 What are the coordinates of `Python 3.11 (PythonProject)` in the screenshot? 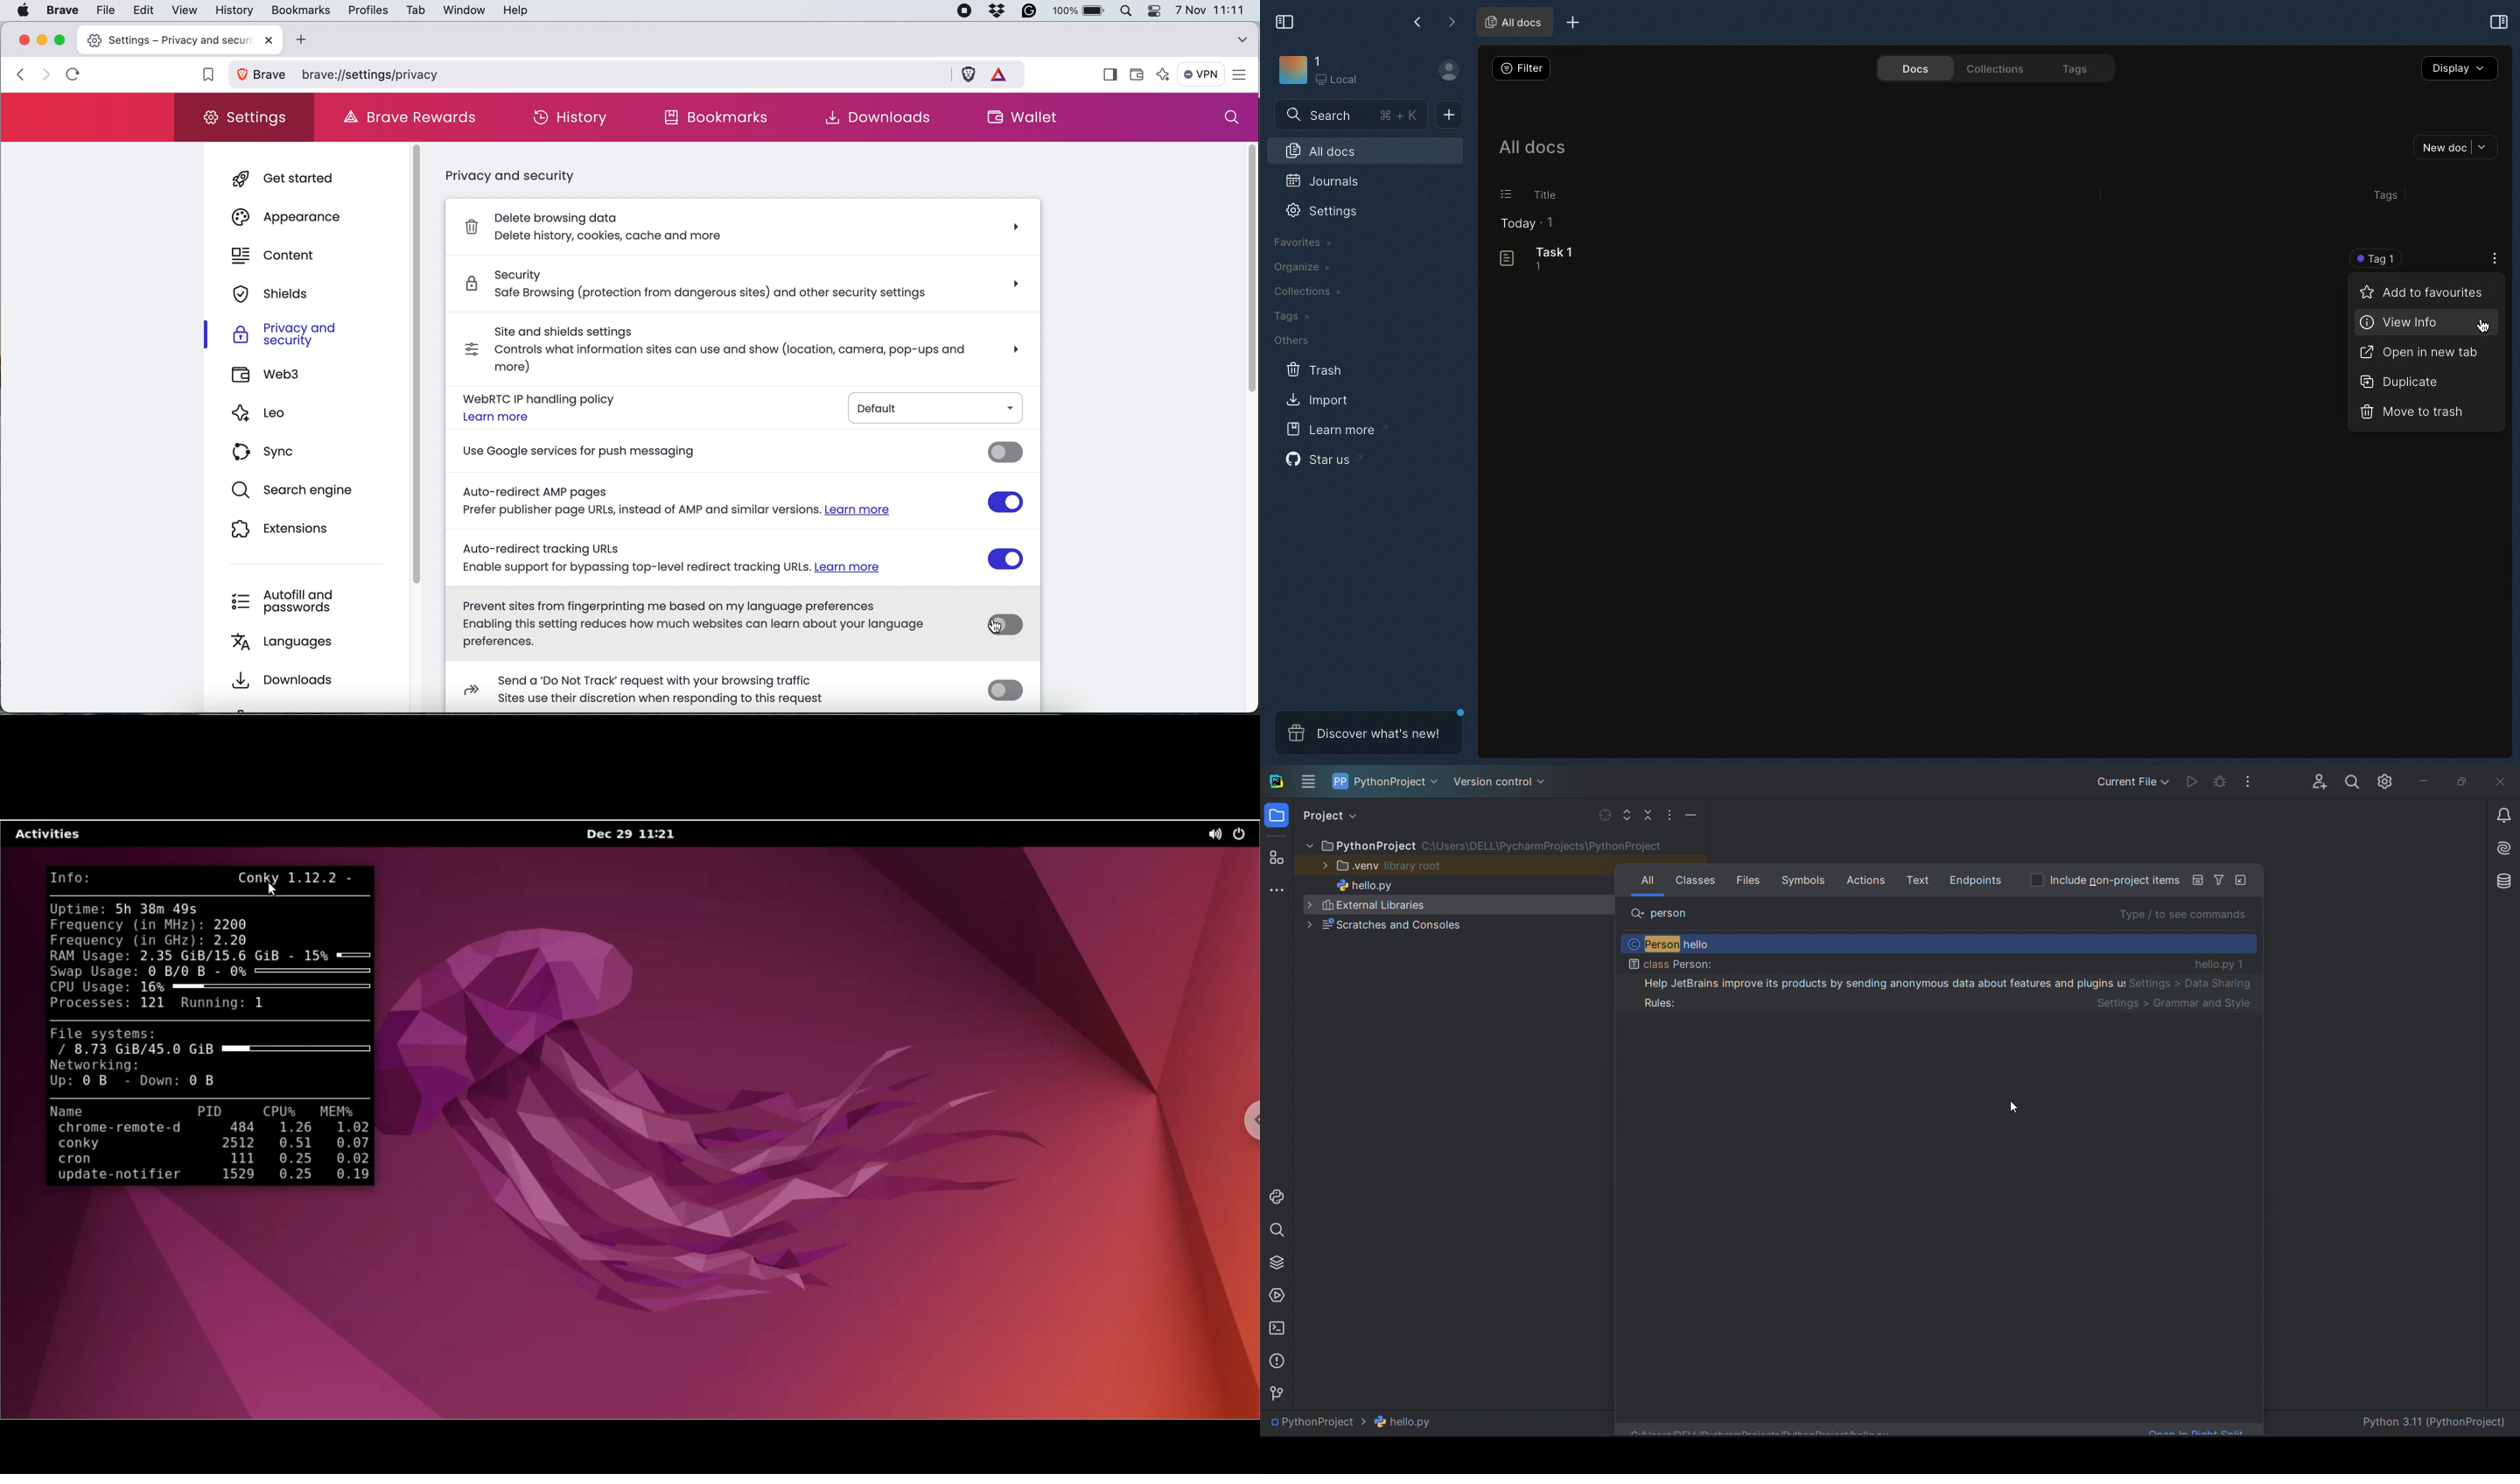 It's located at (2436, 1422).